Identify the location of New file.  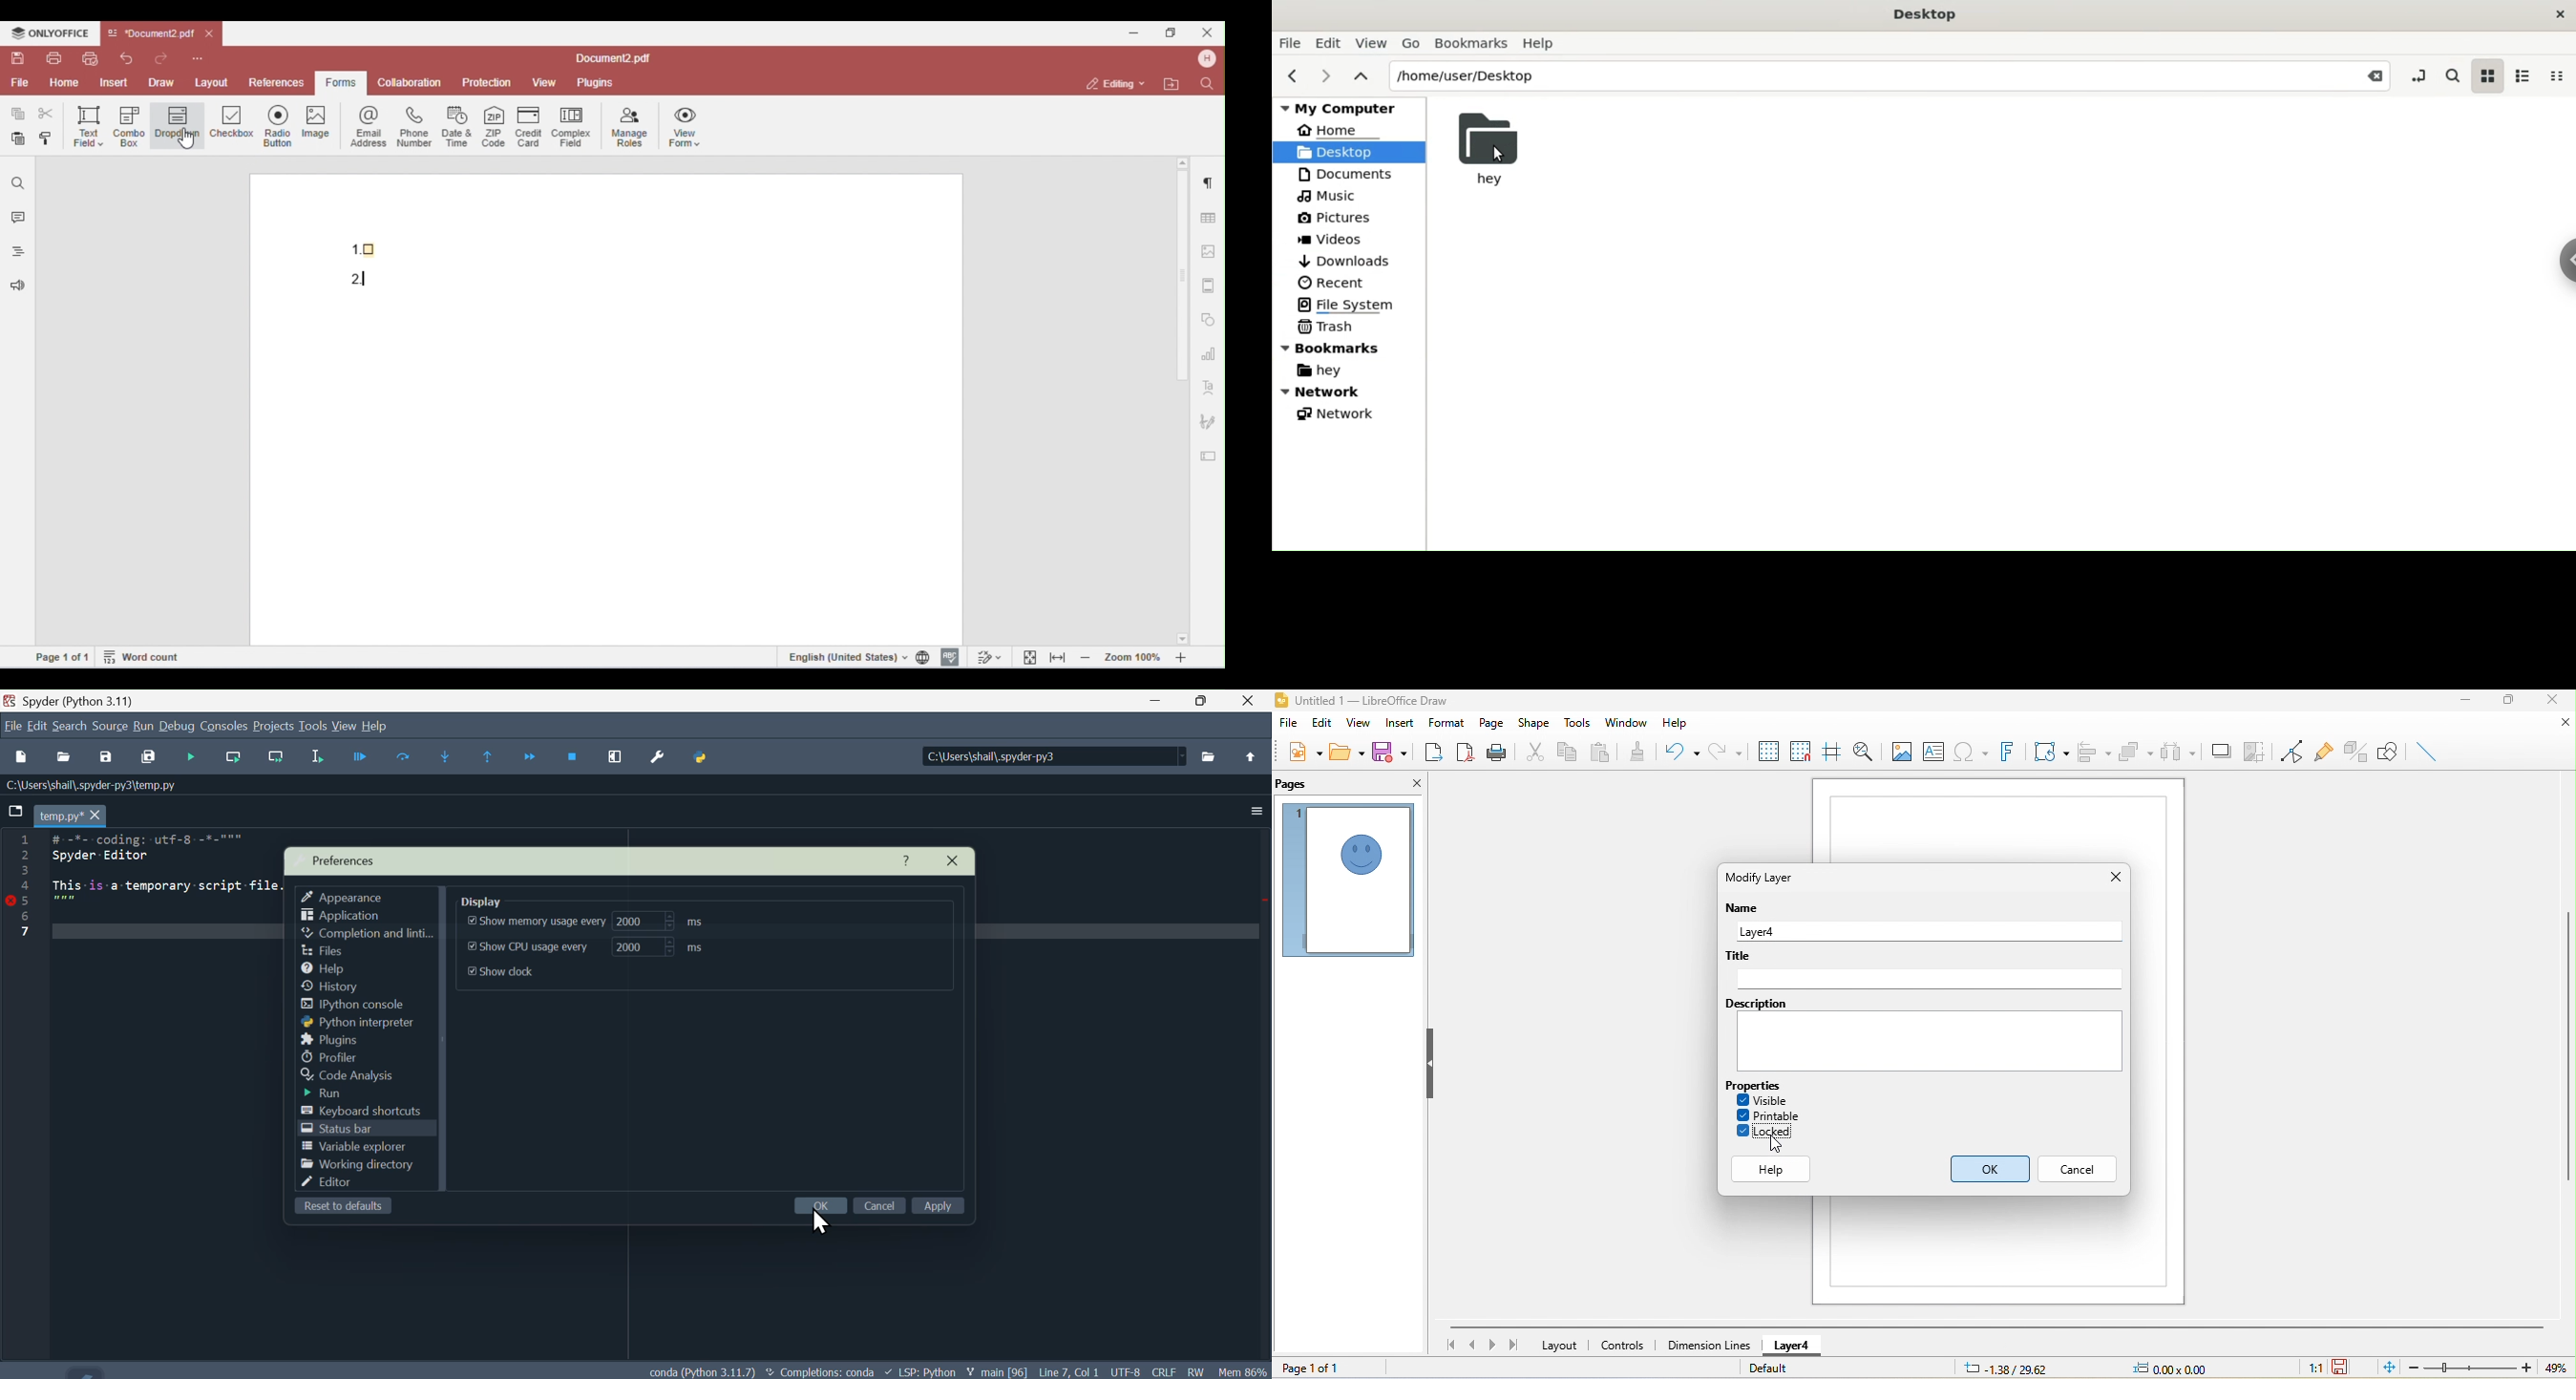
(27, 756).